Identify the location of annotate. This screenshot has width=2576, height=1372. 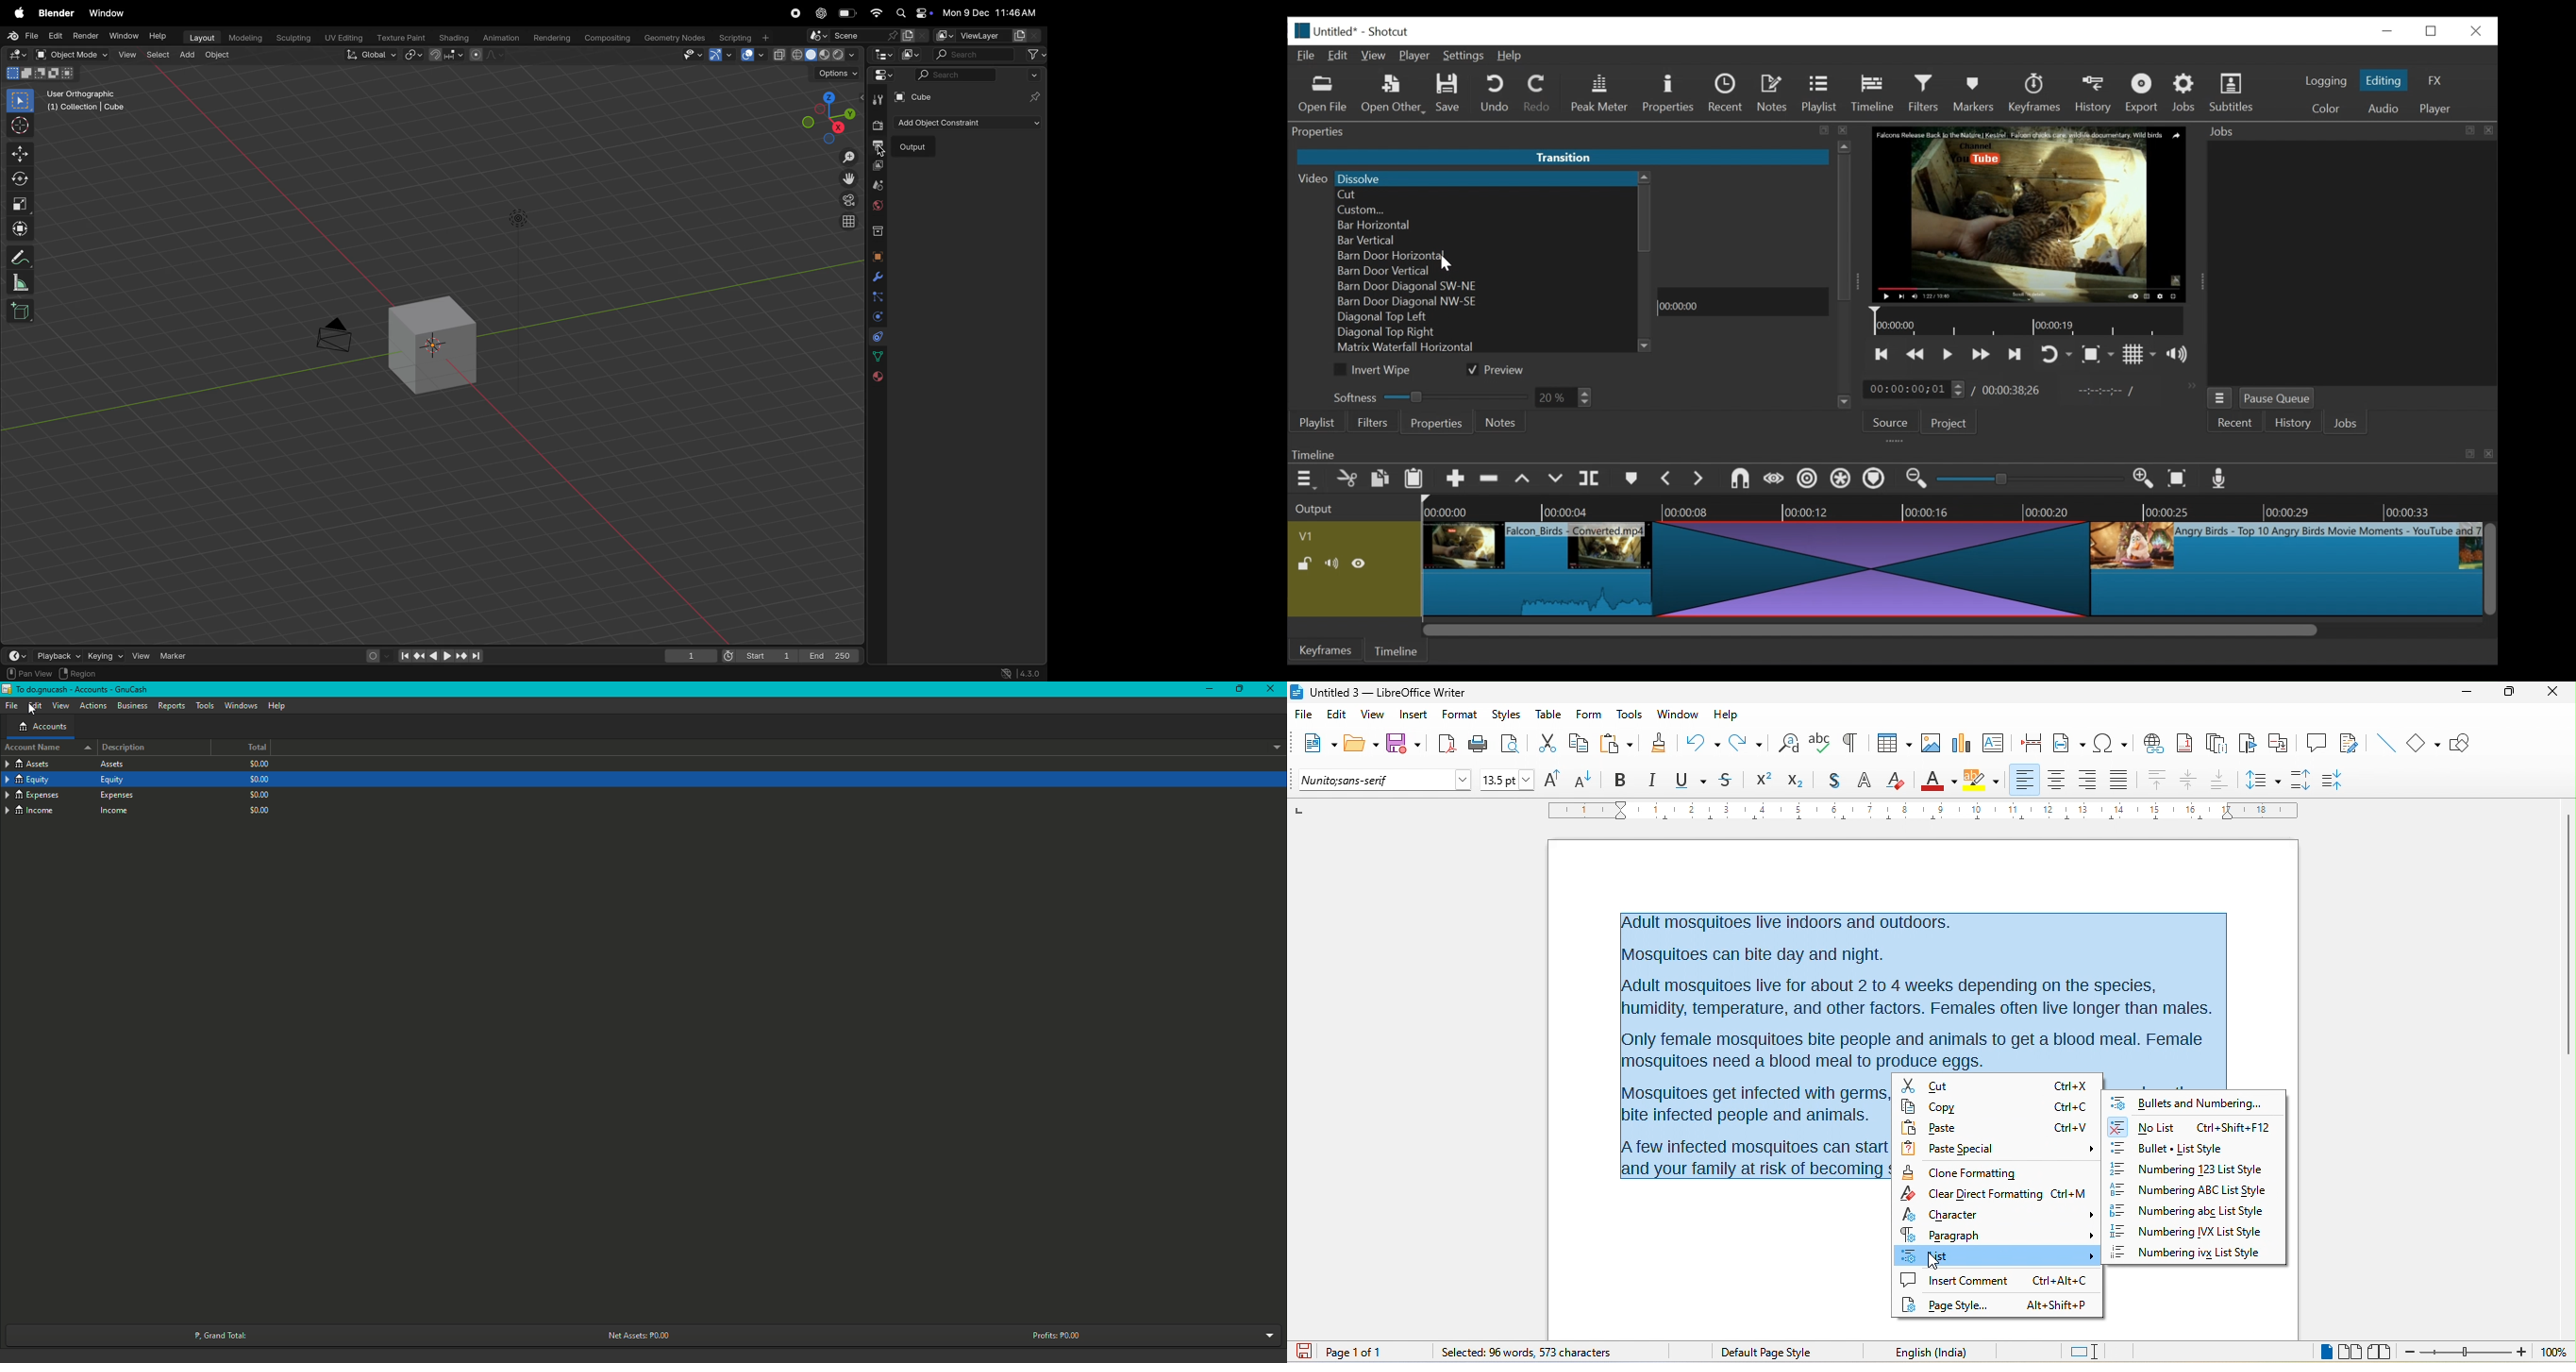
(18, 257).